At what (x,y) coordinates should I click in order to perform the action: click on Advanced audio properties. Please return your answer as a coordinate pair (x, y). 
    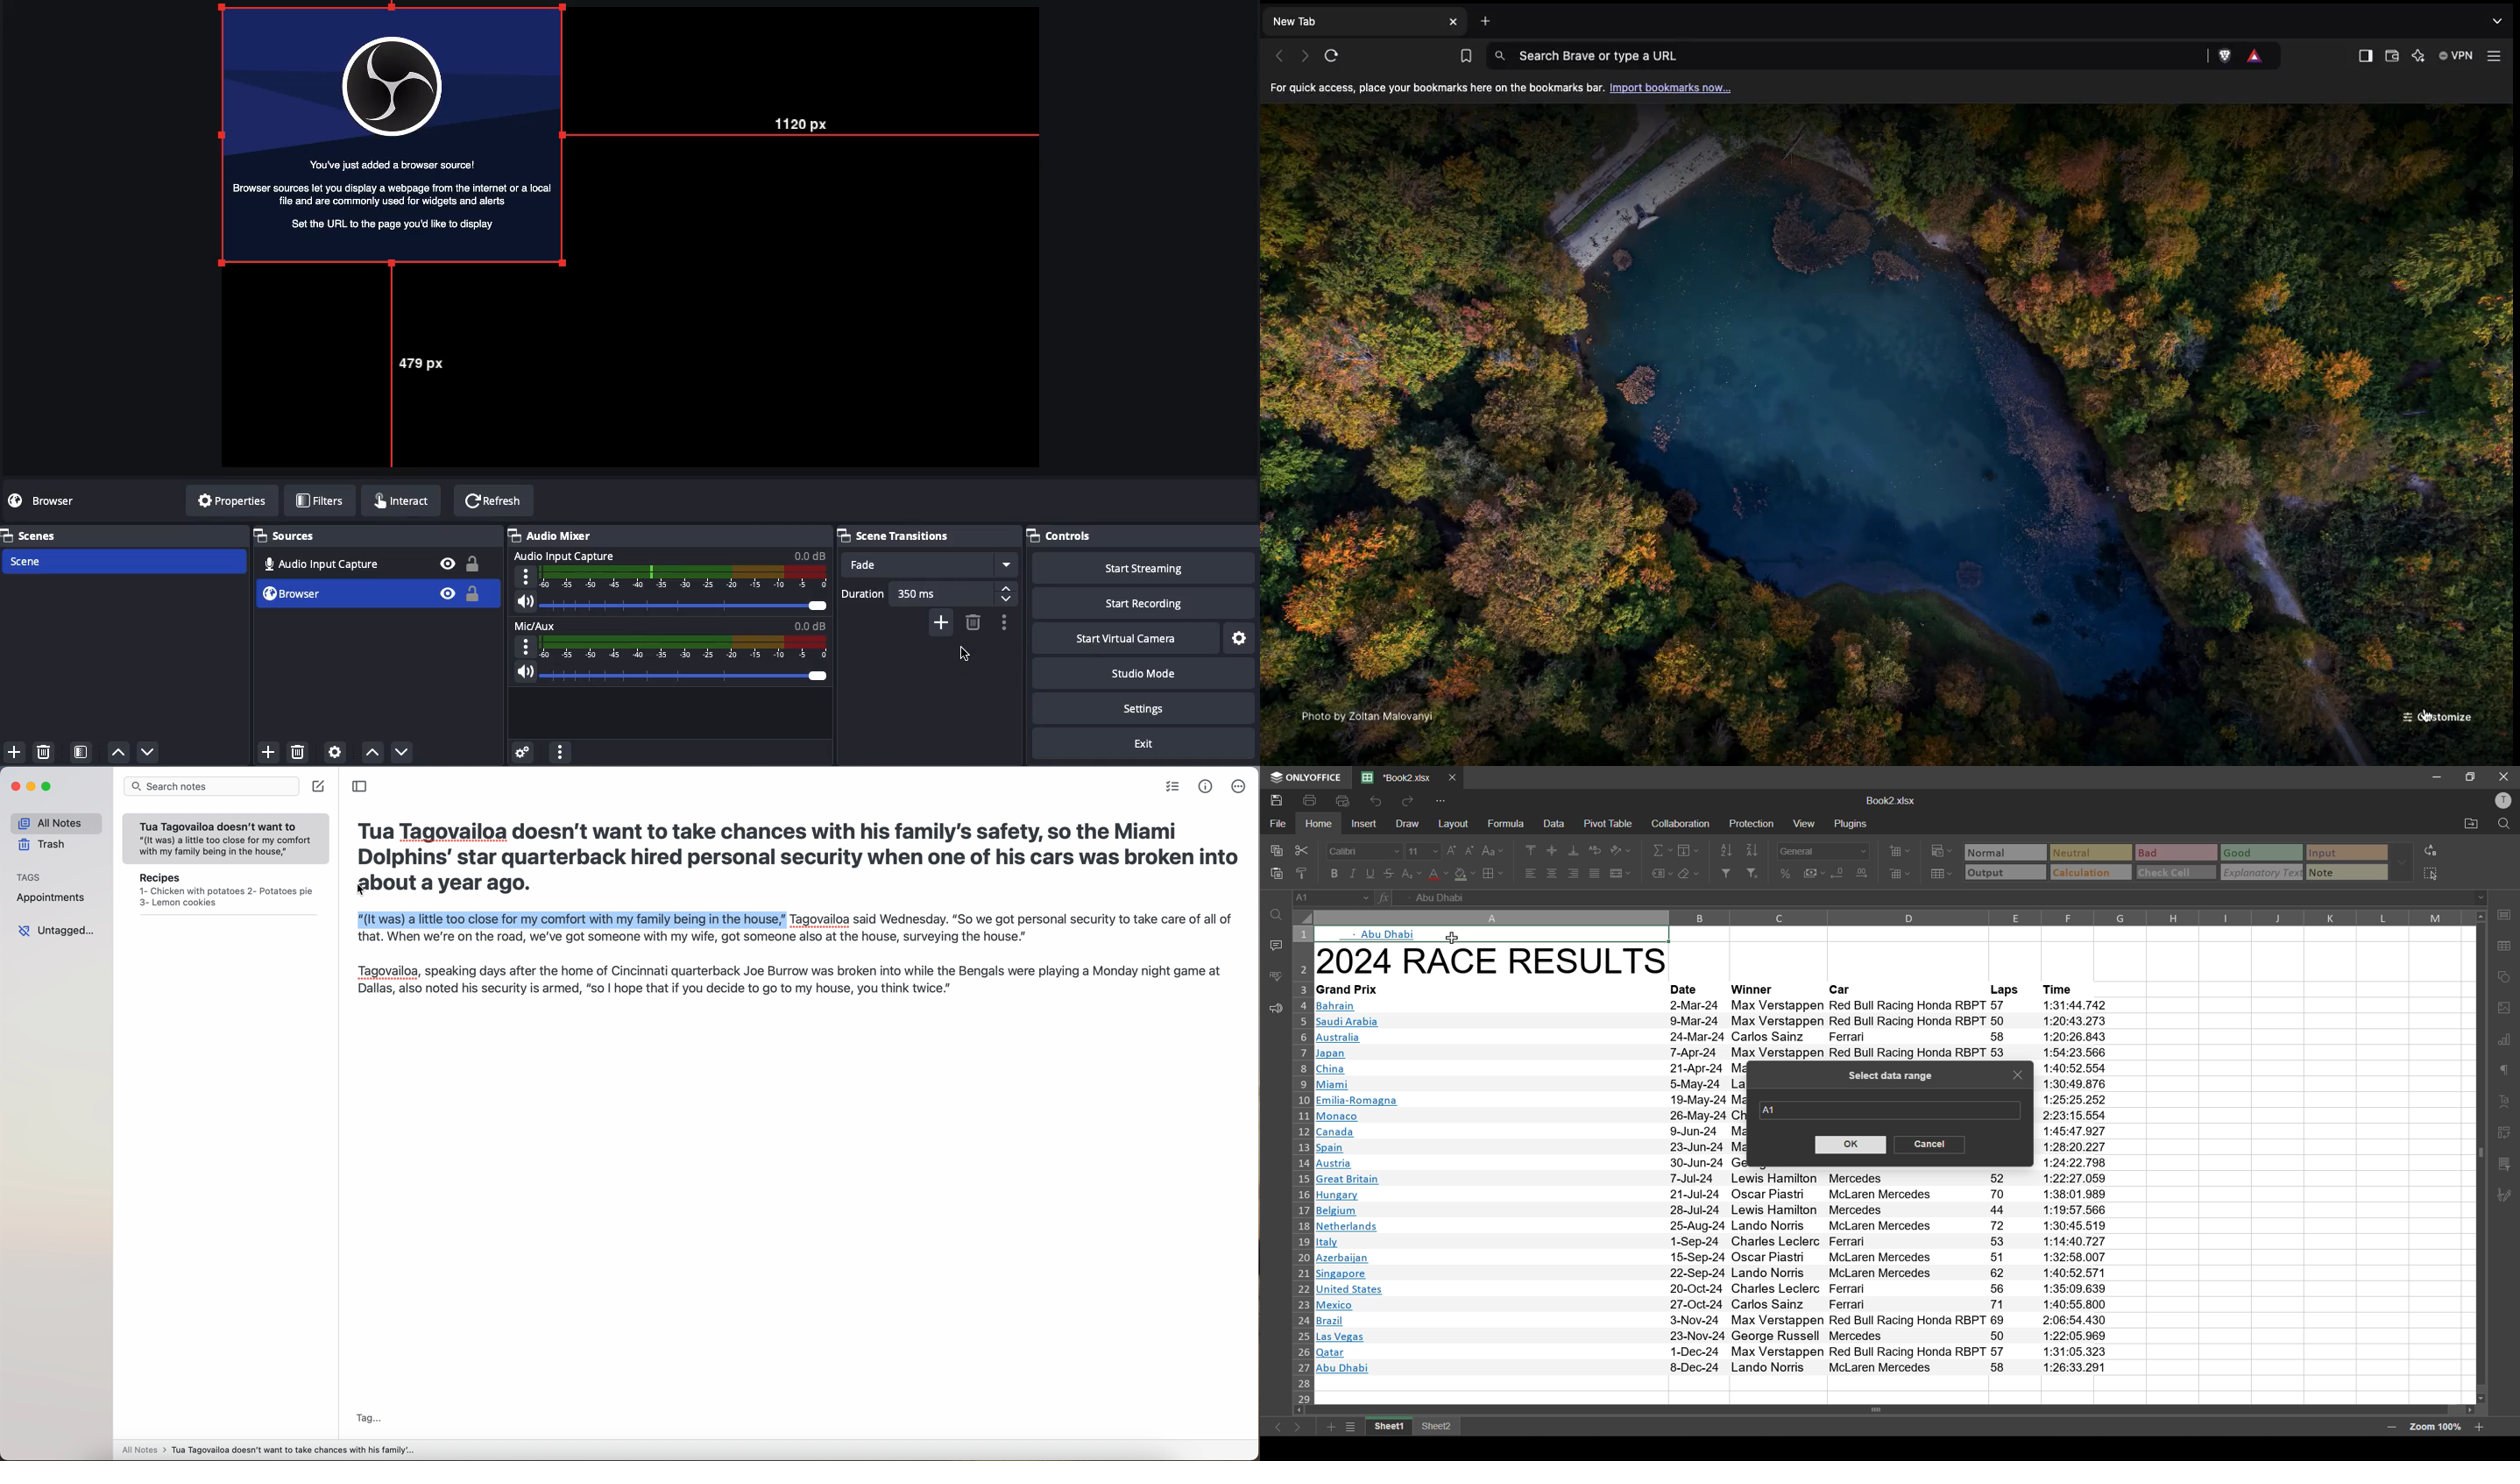
    Looking at the image, I should click on (525, 753).